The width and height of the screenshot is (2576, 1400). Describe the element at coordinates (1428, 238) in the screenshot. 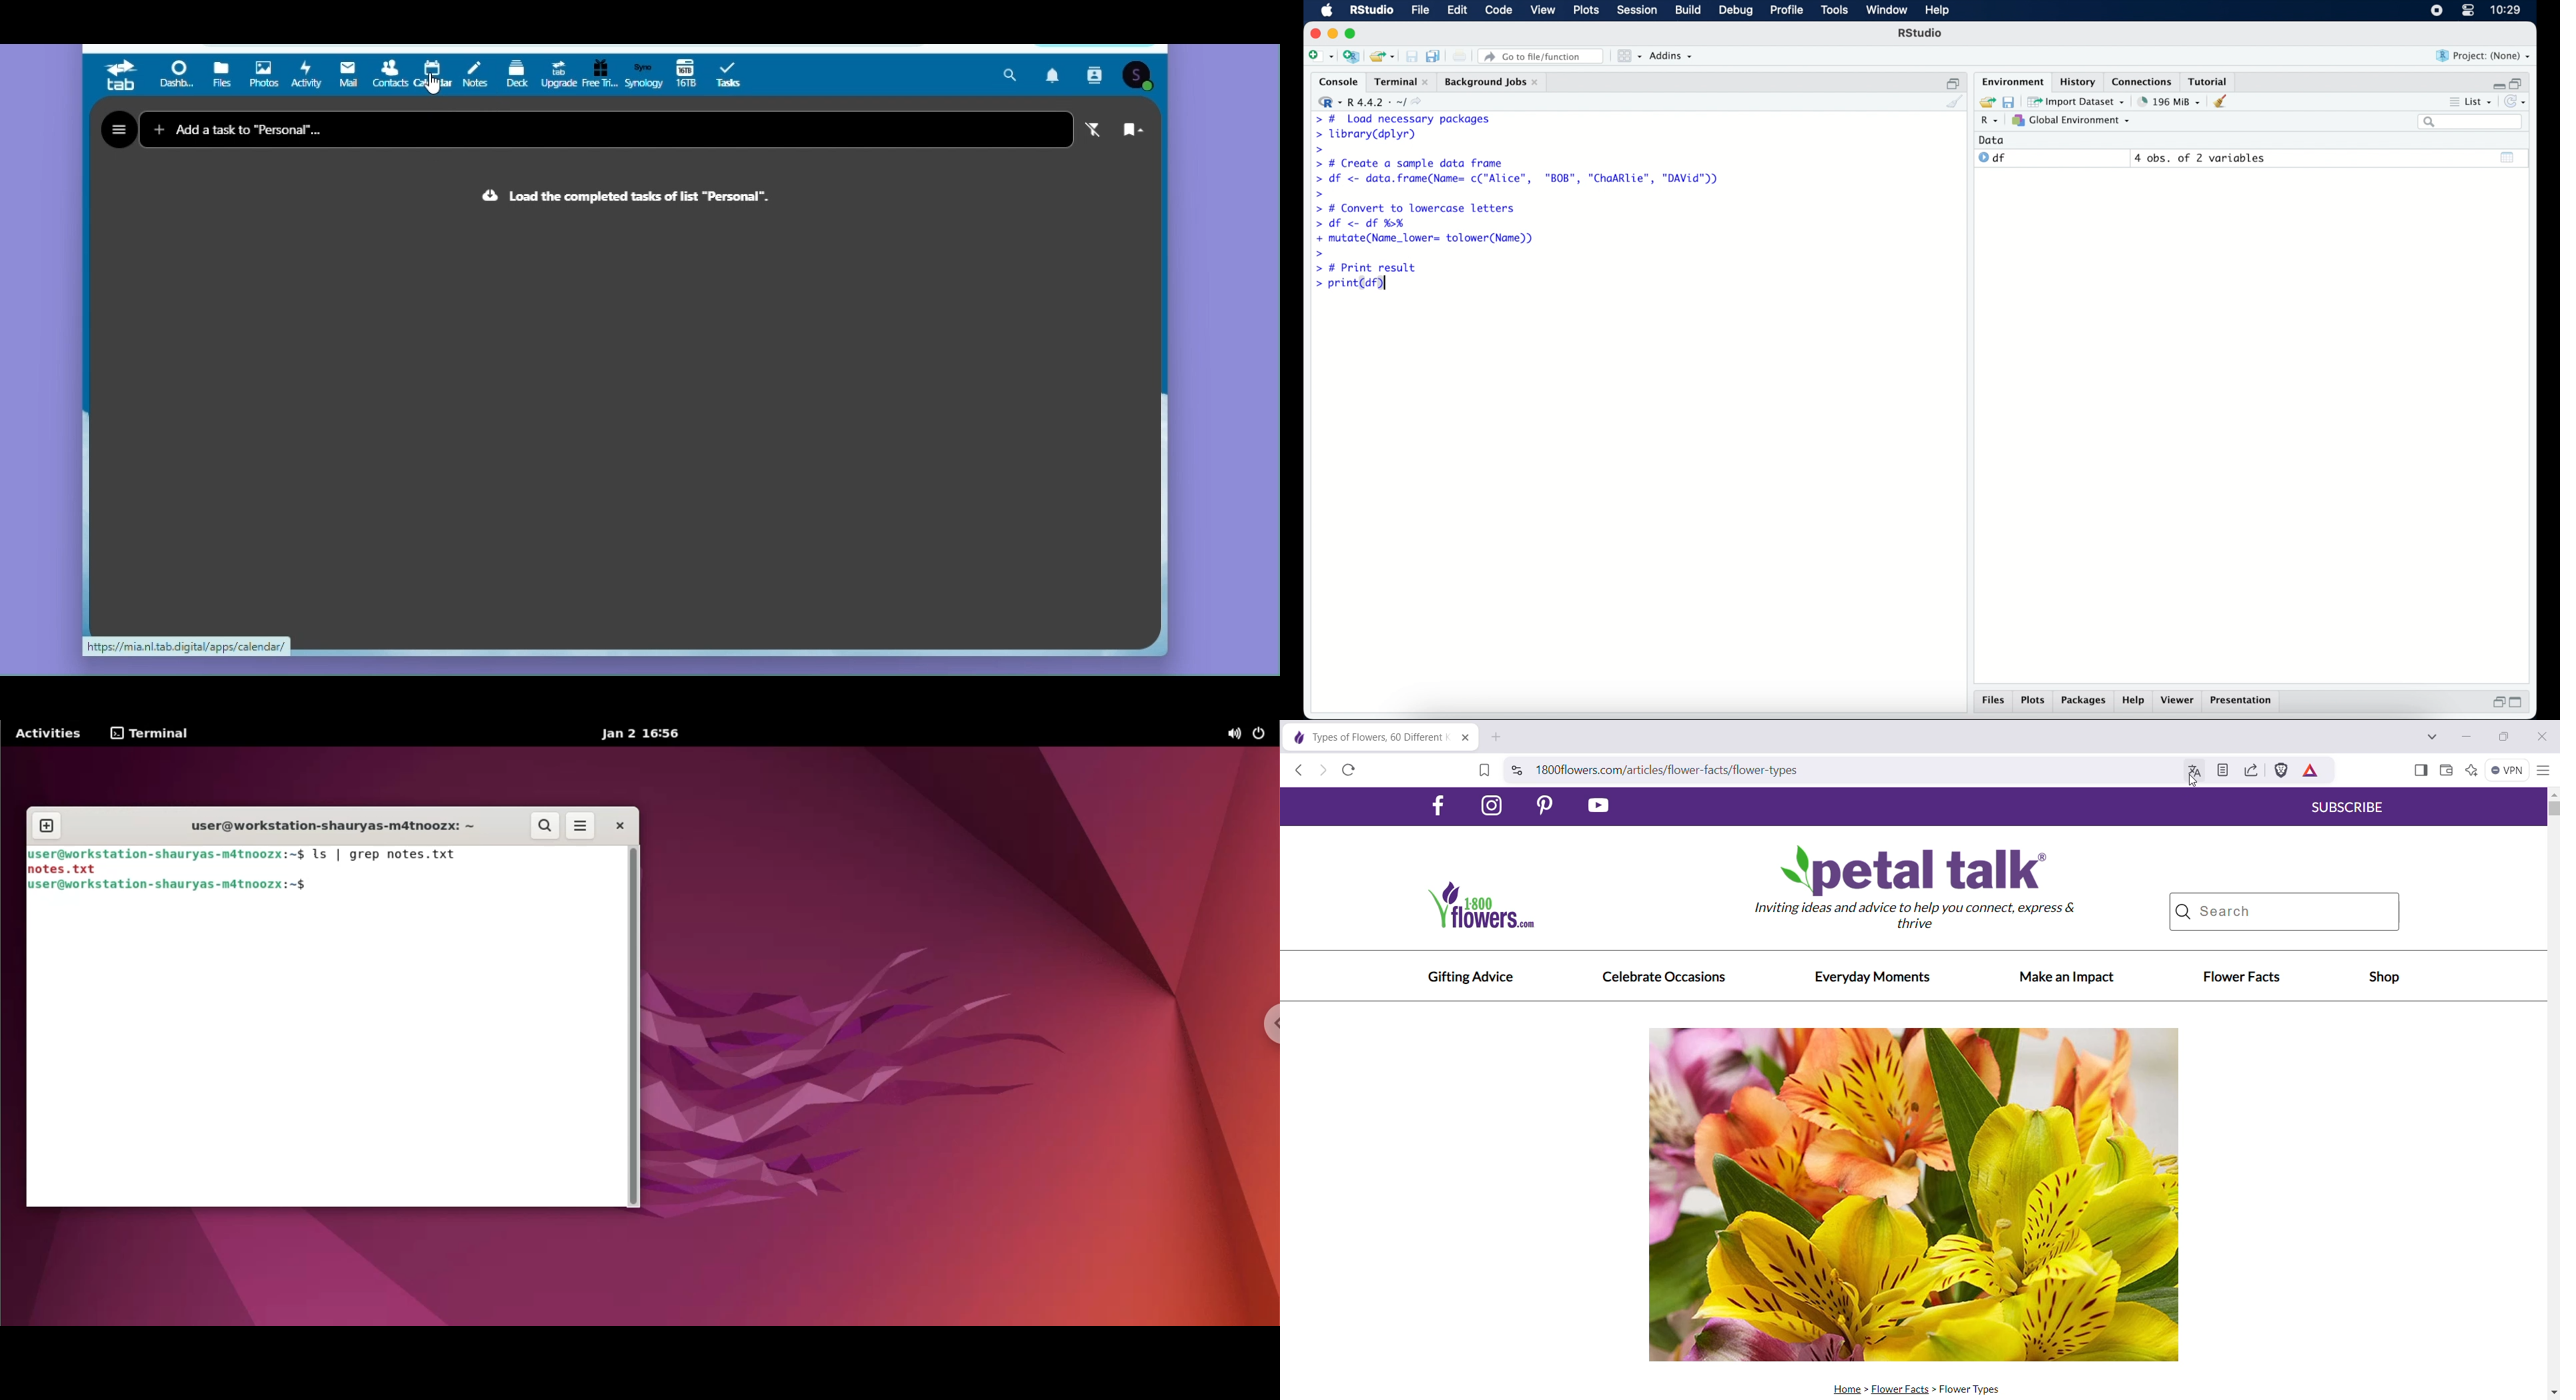

I see `+ mutate(Name_lower= tolower(Name))|` at that location.